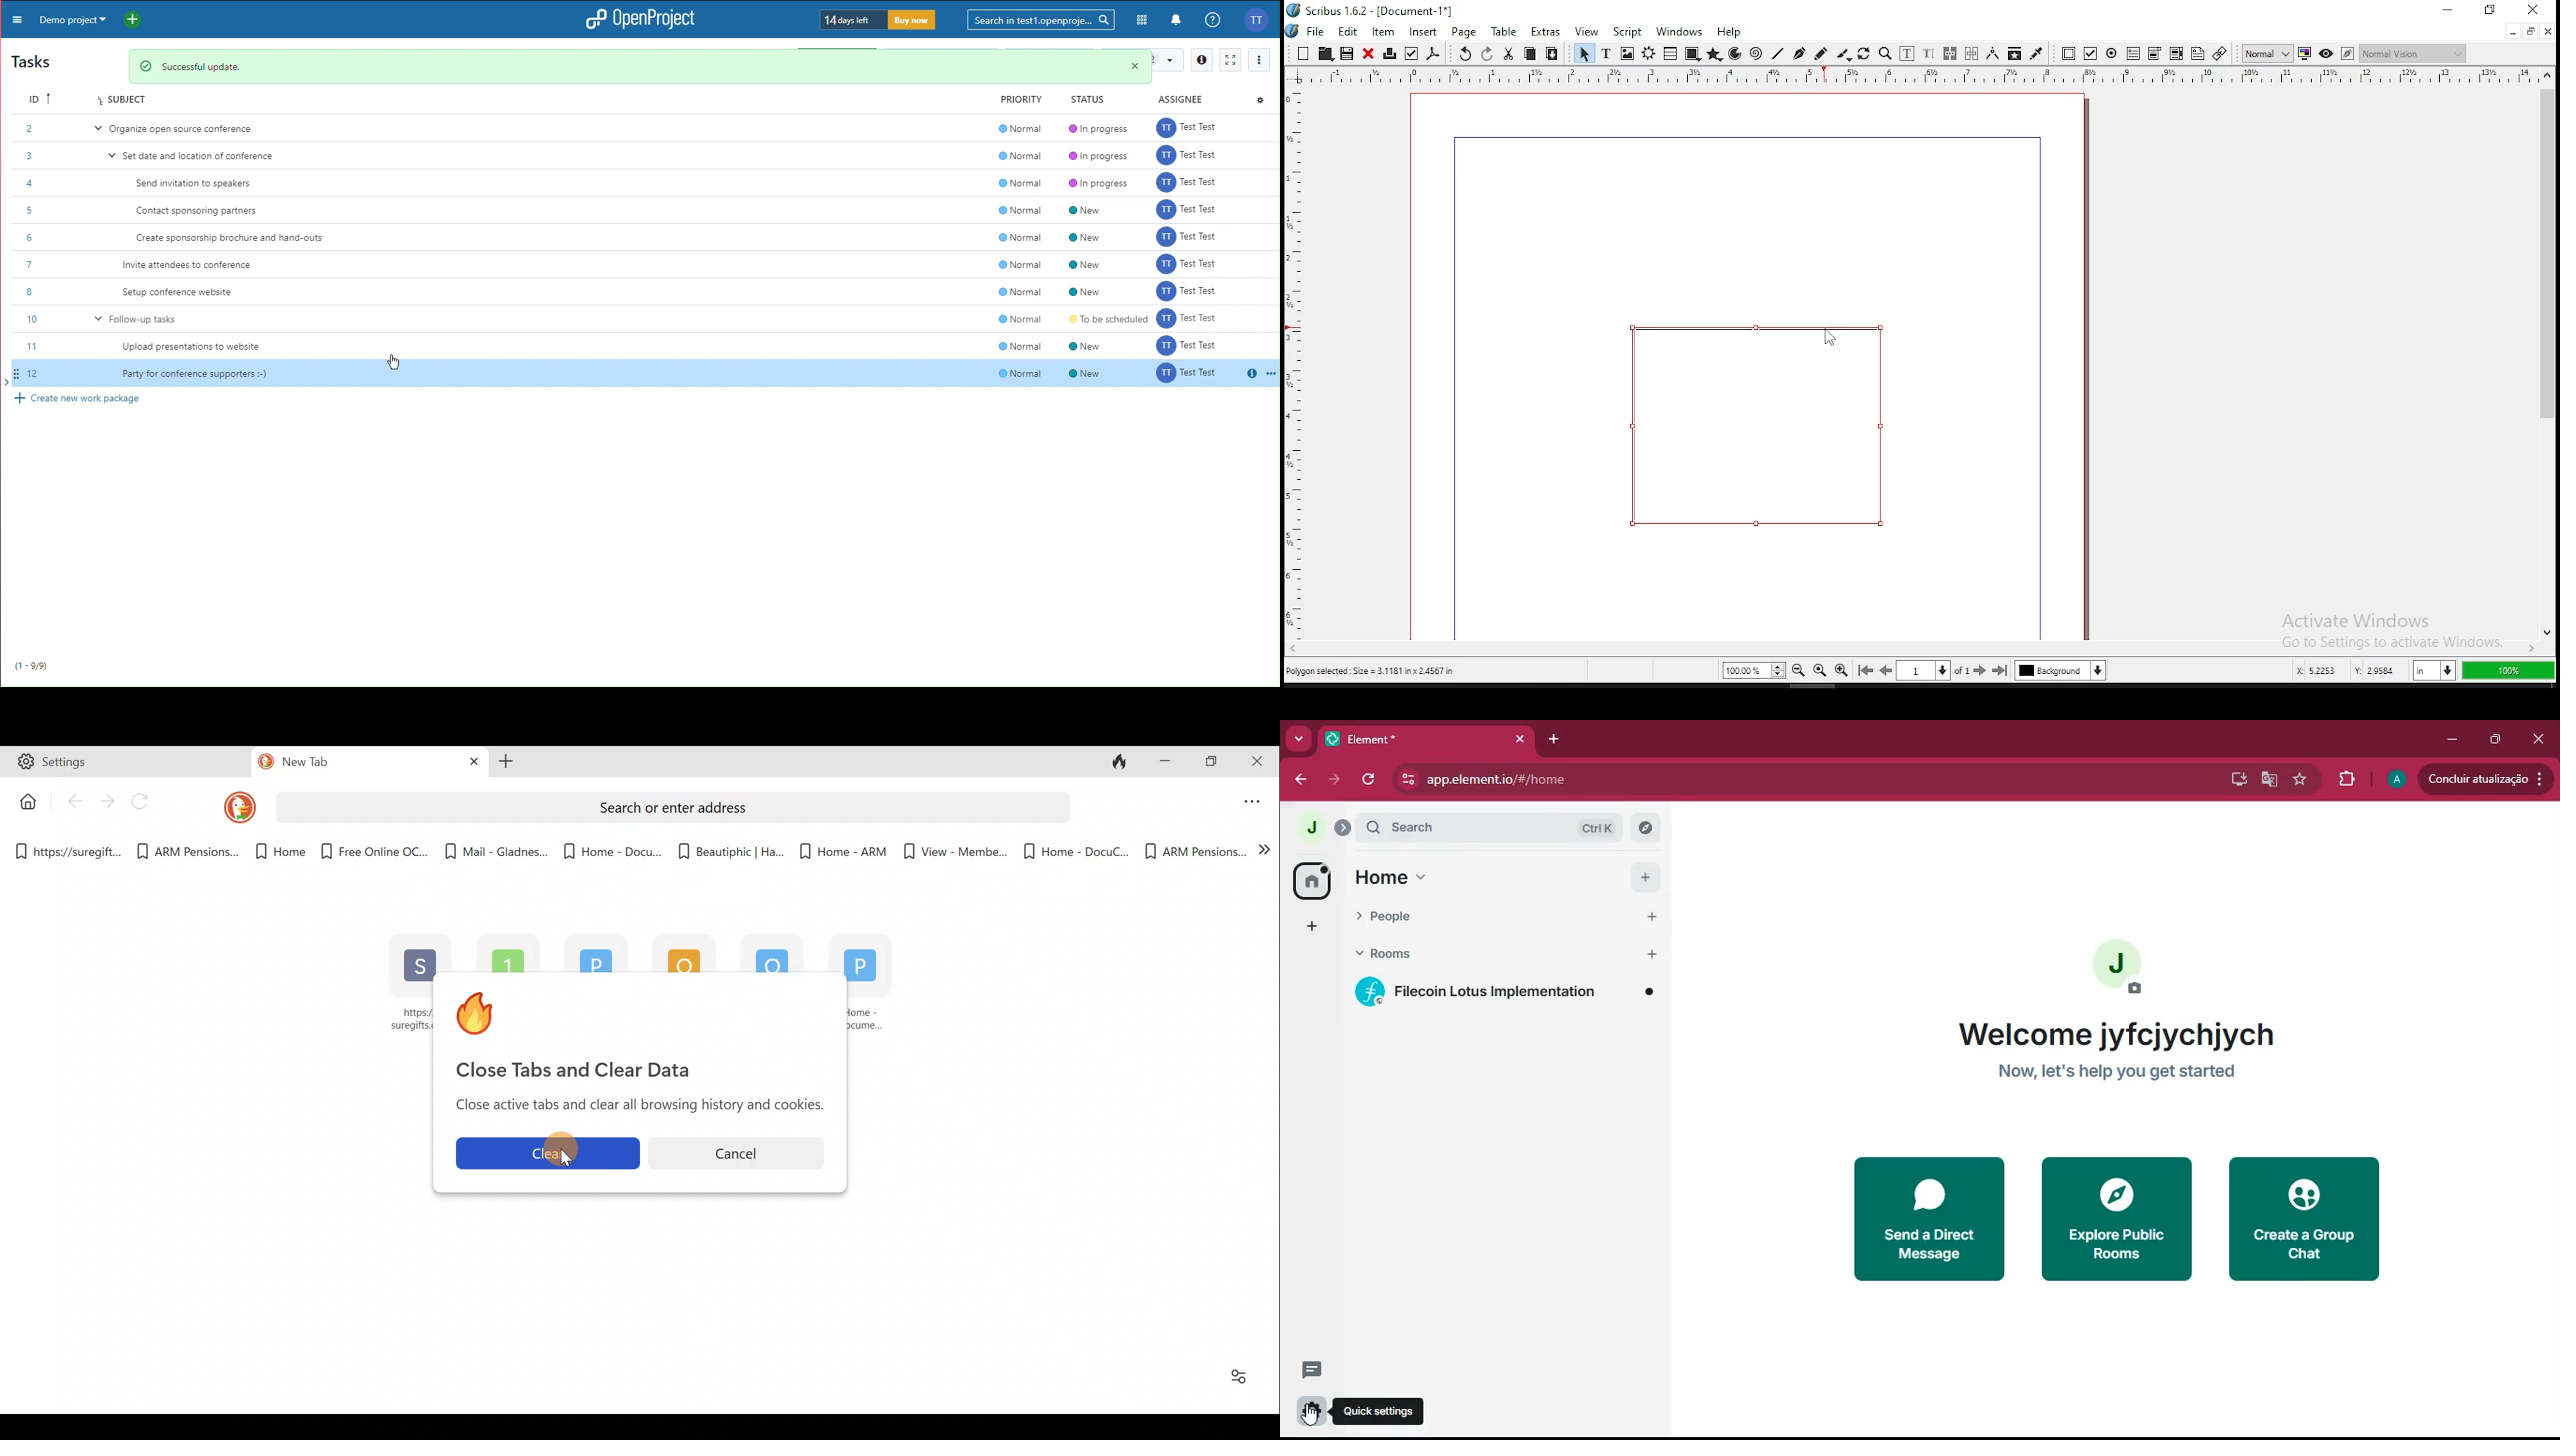 The width and height of the screenshot is (2576, 1456). Describe the element at coordinates (2431, 671) in the screenshot. I see `in` at that location.